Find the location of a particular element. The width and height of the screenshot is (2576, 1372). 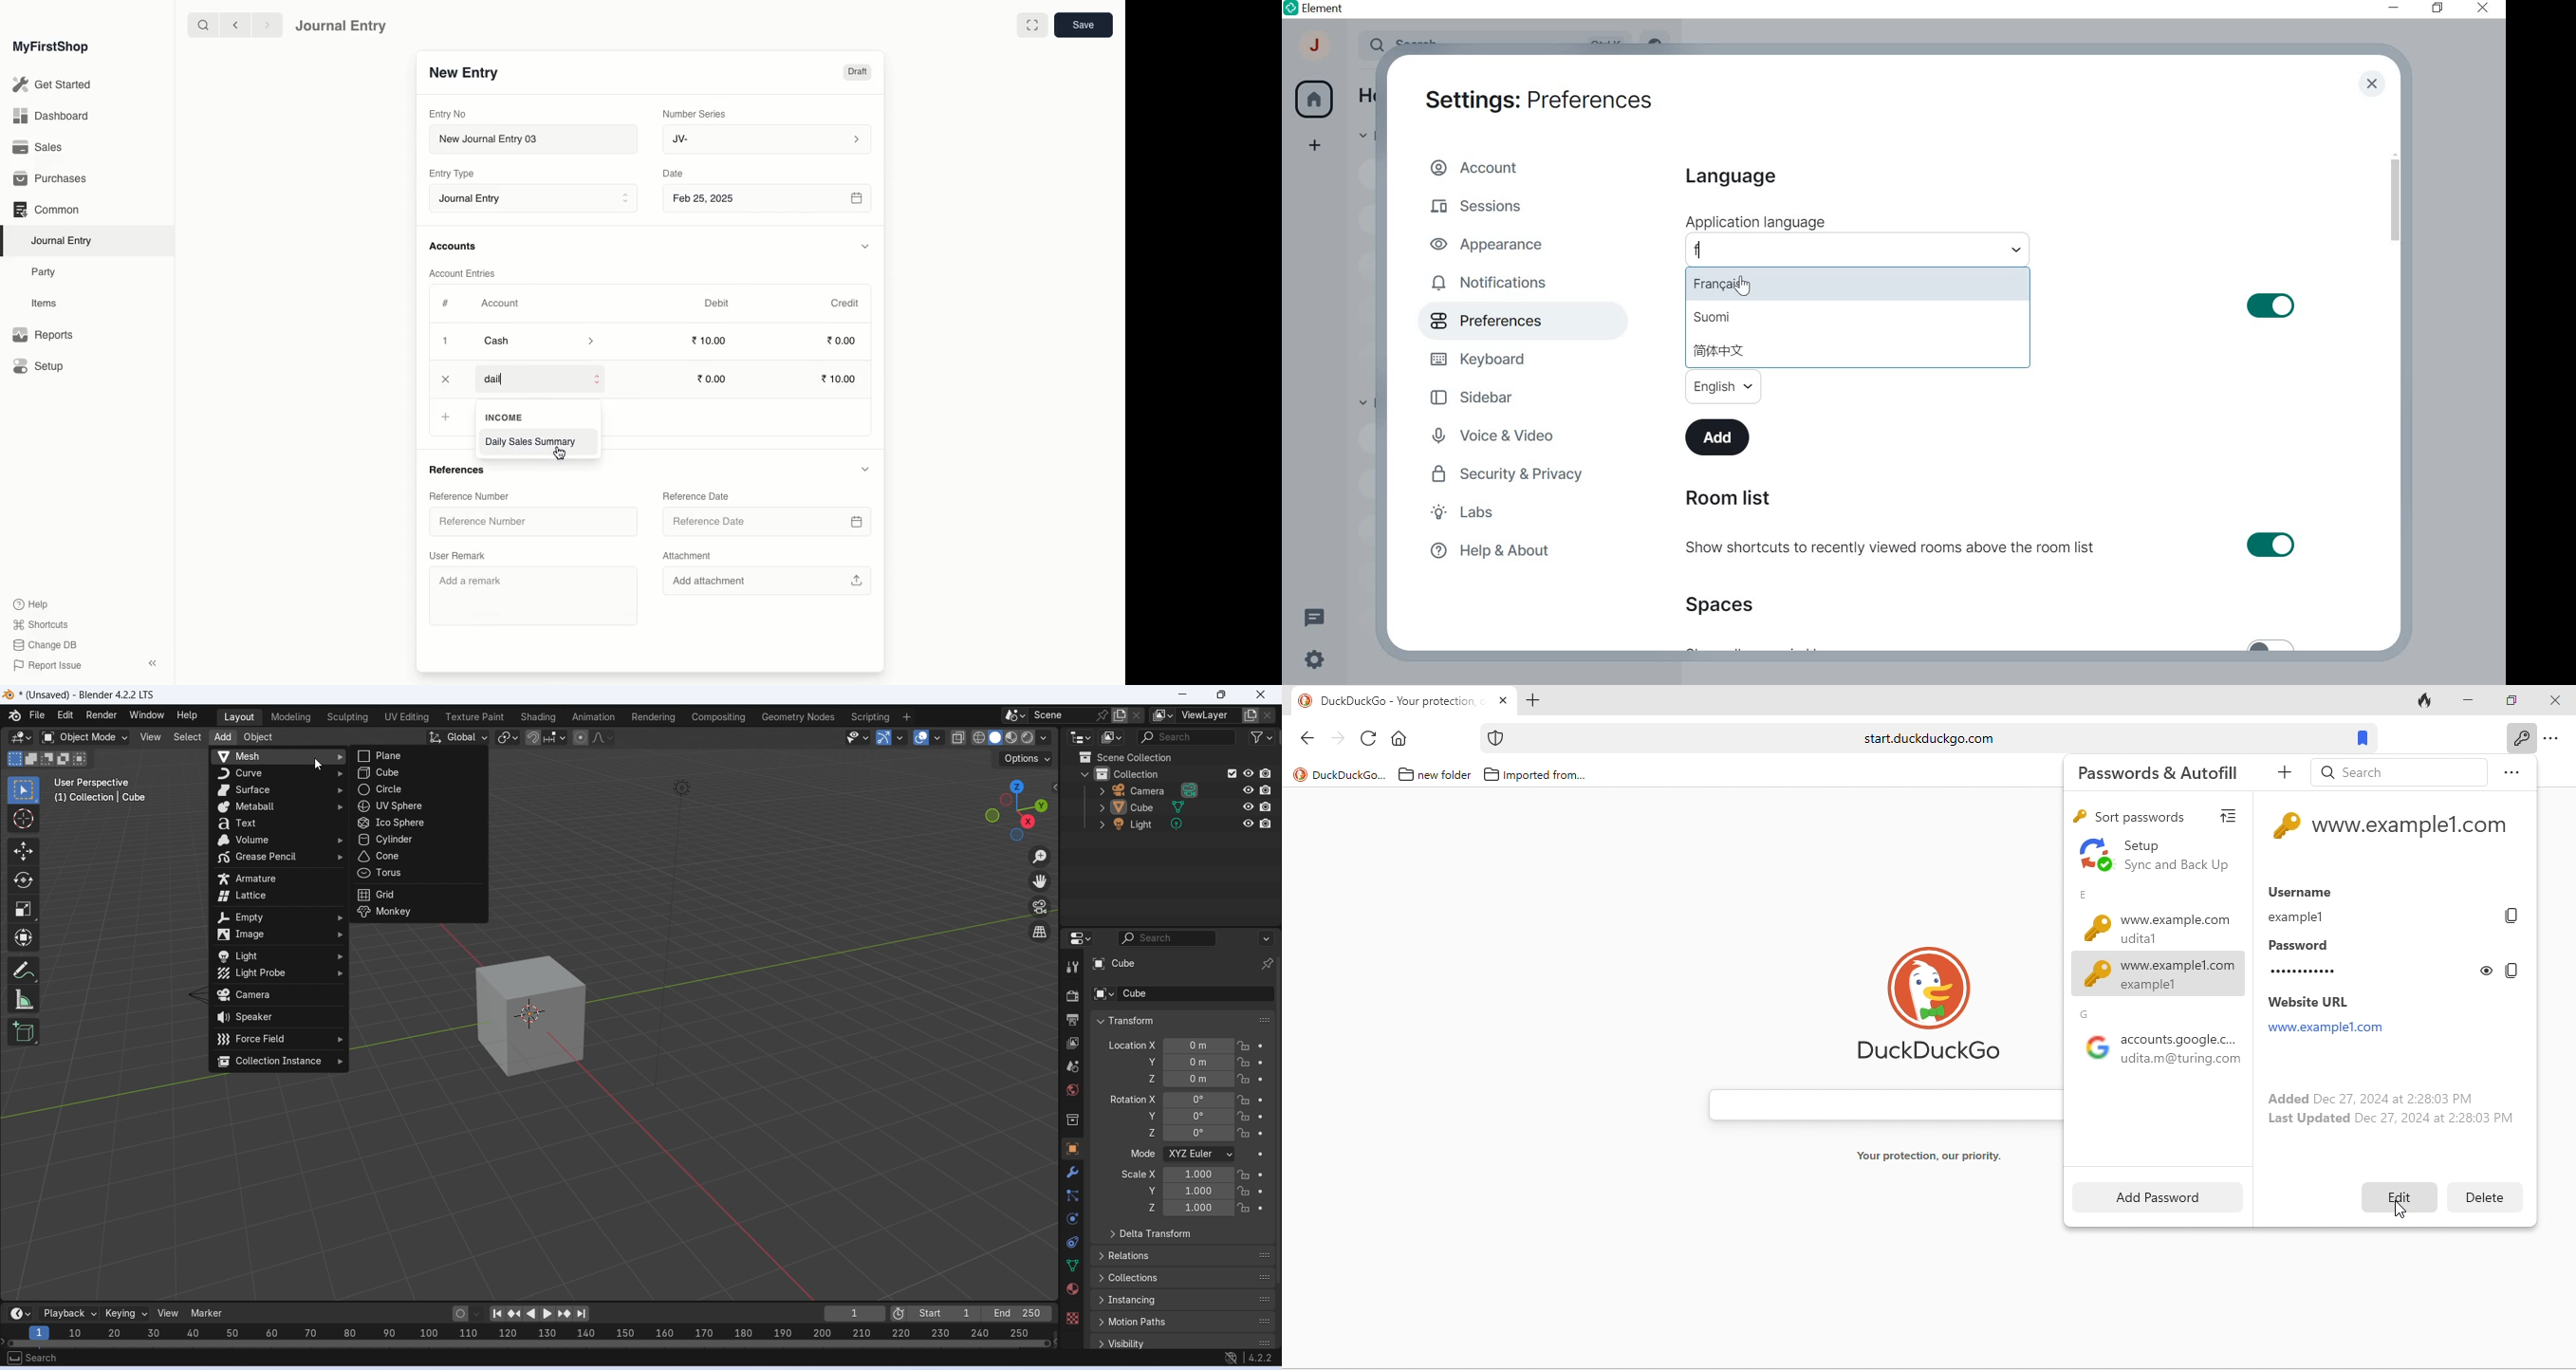

press space bar to search is located at coordinates (13, 1357).